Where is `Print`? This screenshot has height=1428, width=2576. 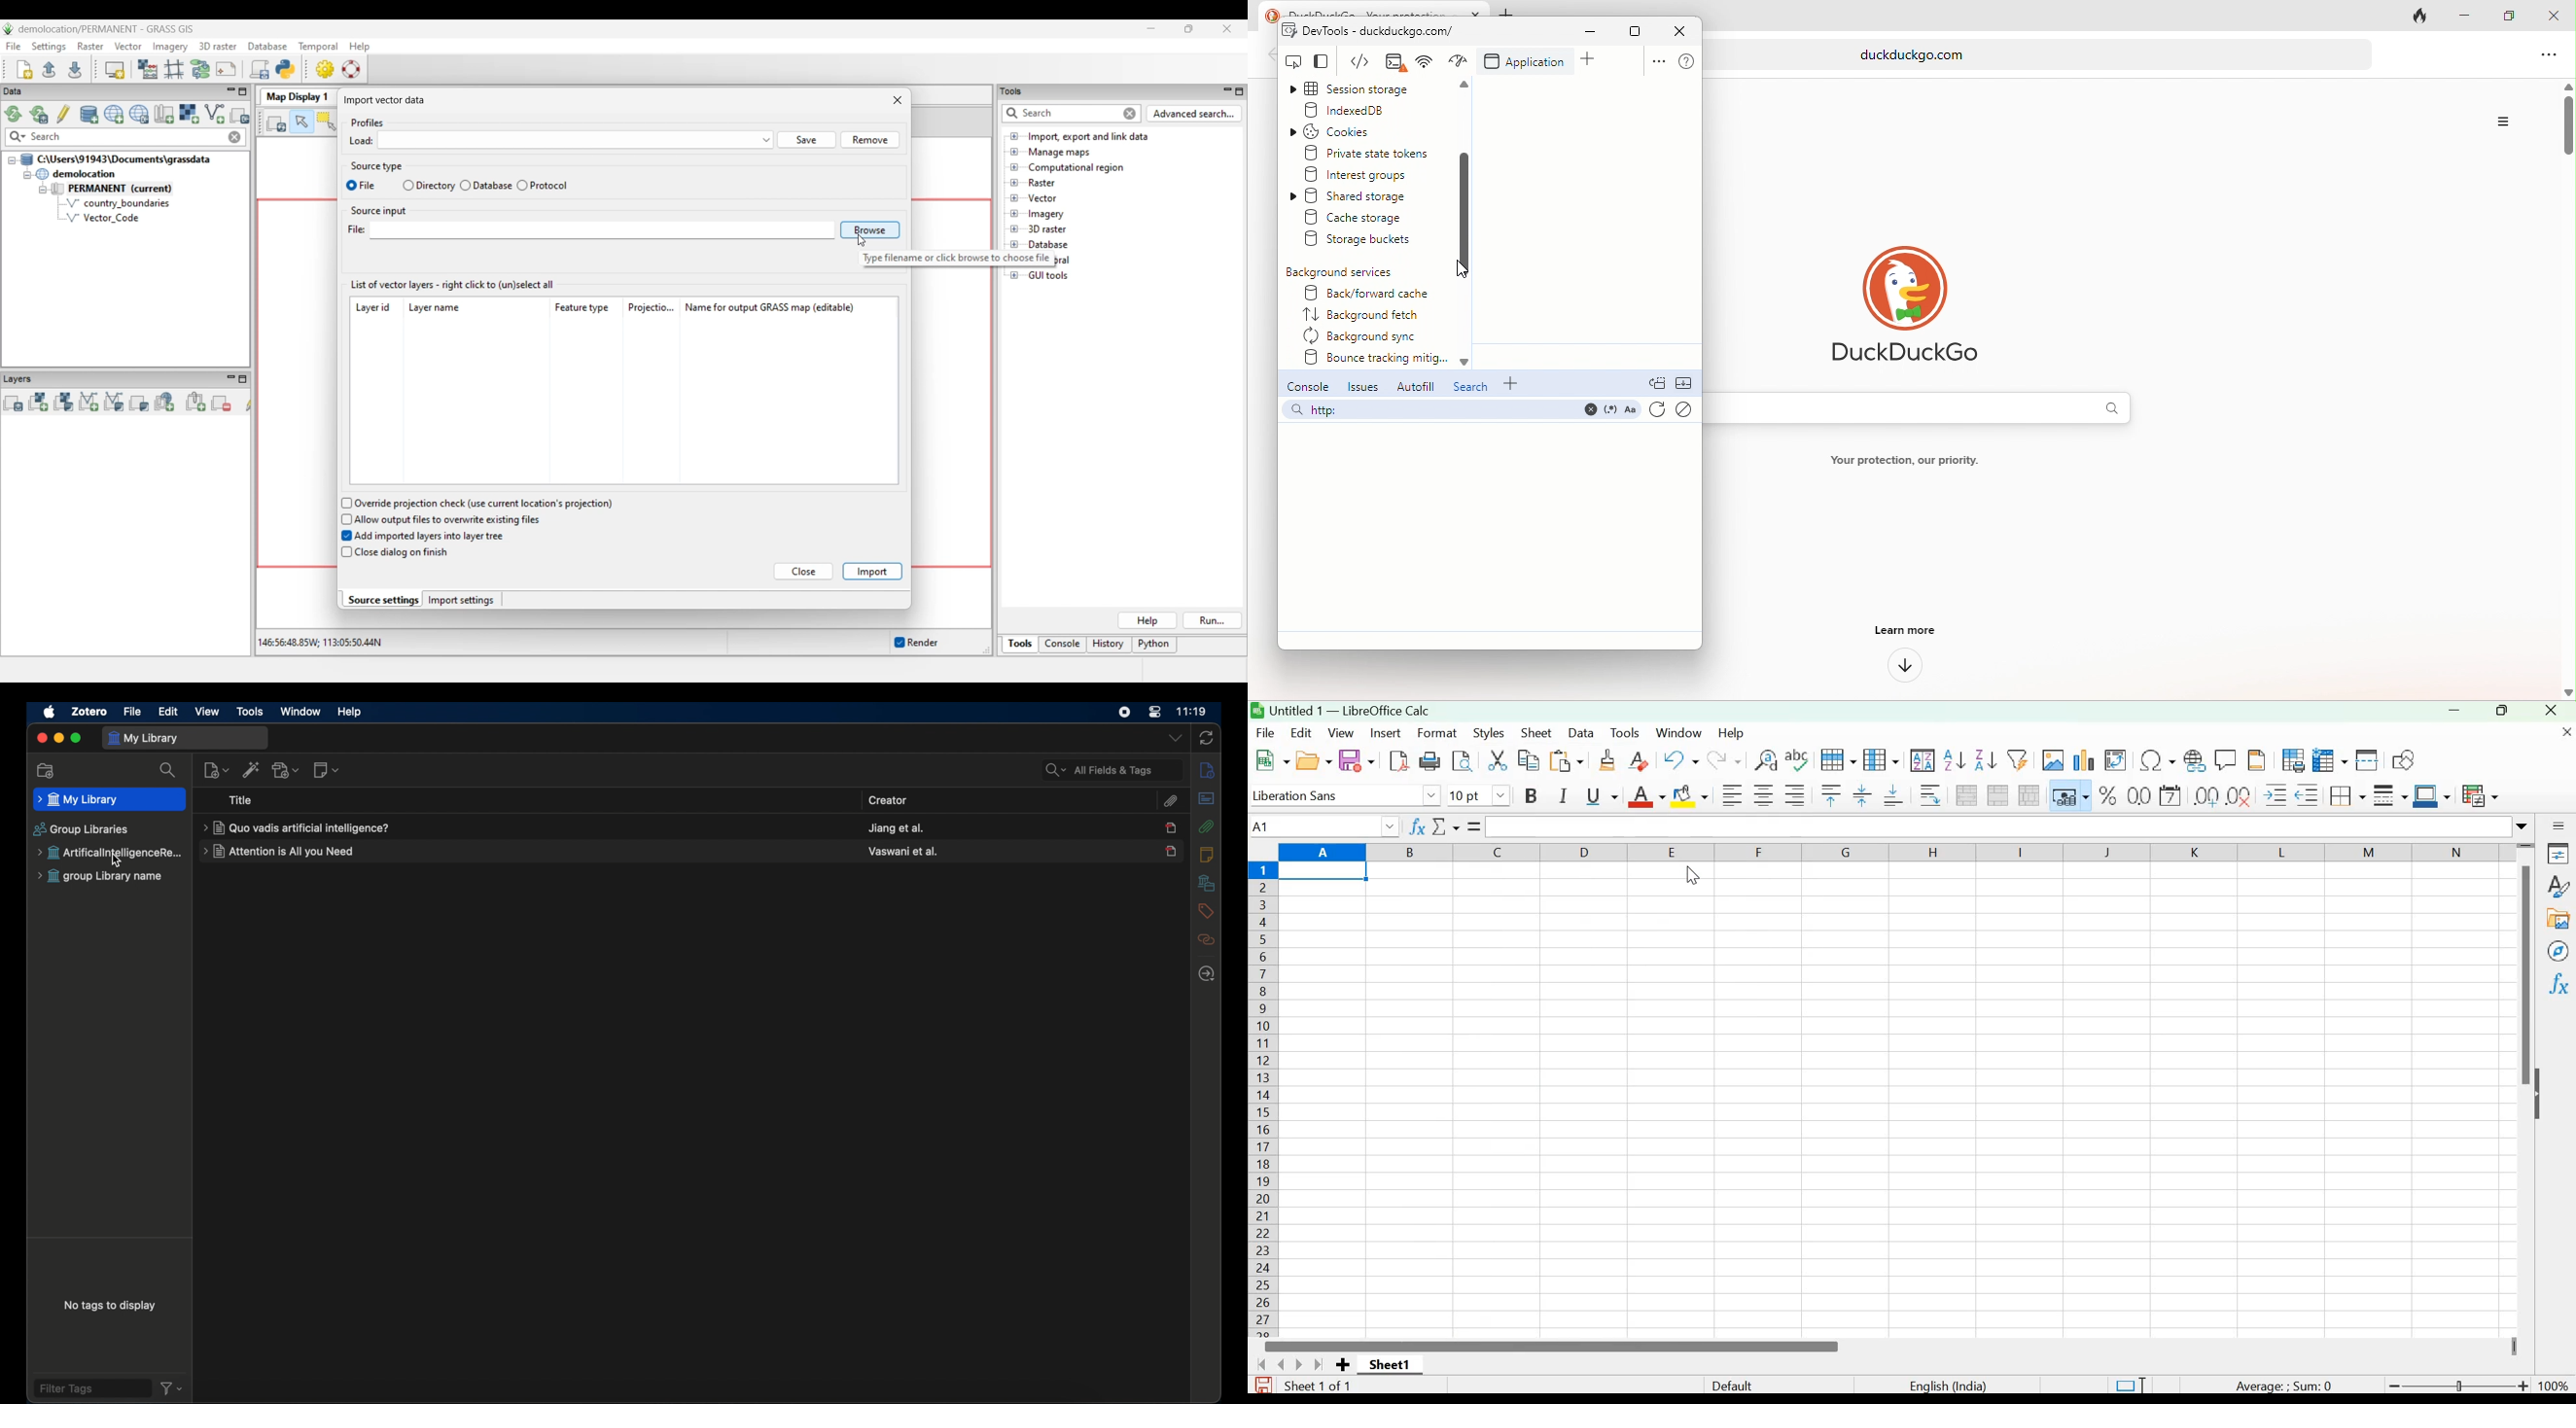
Print is located at coordinates (1434, 762).